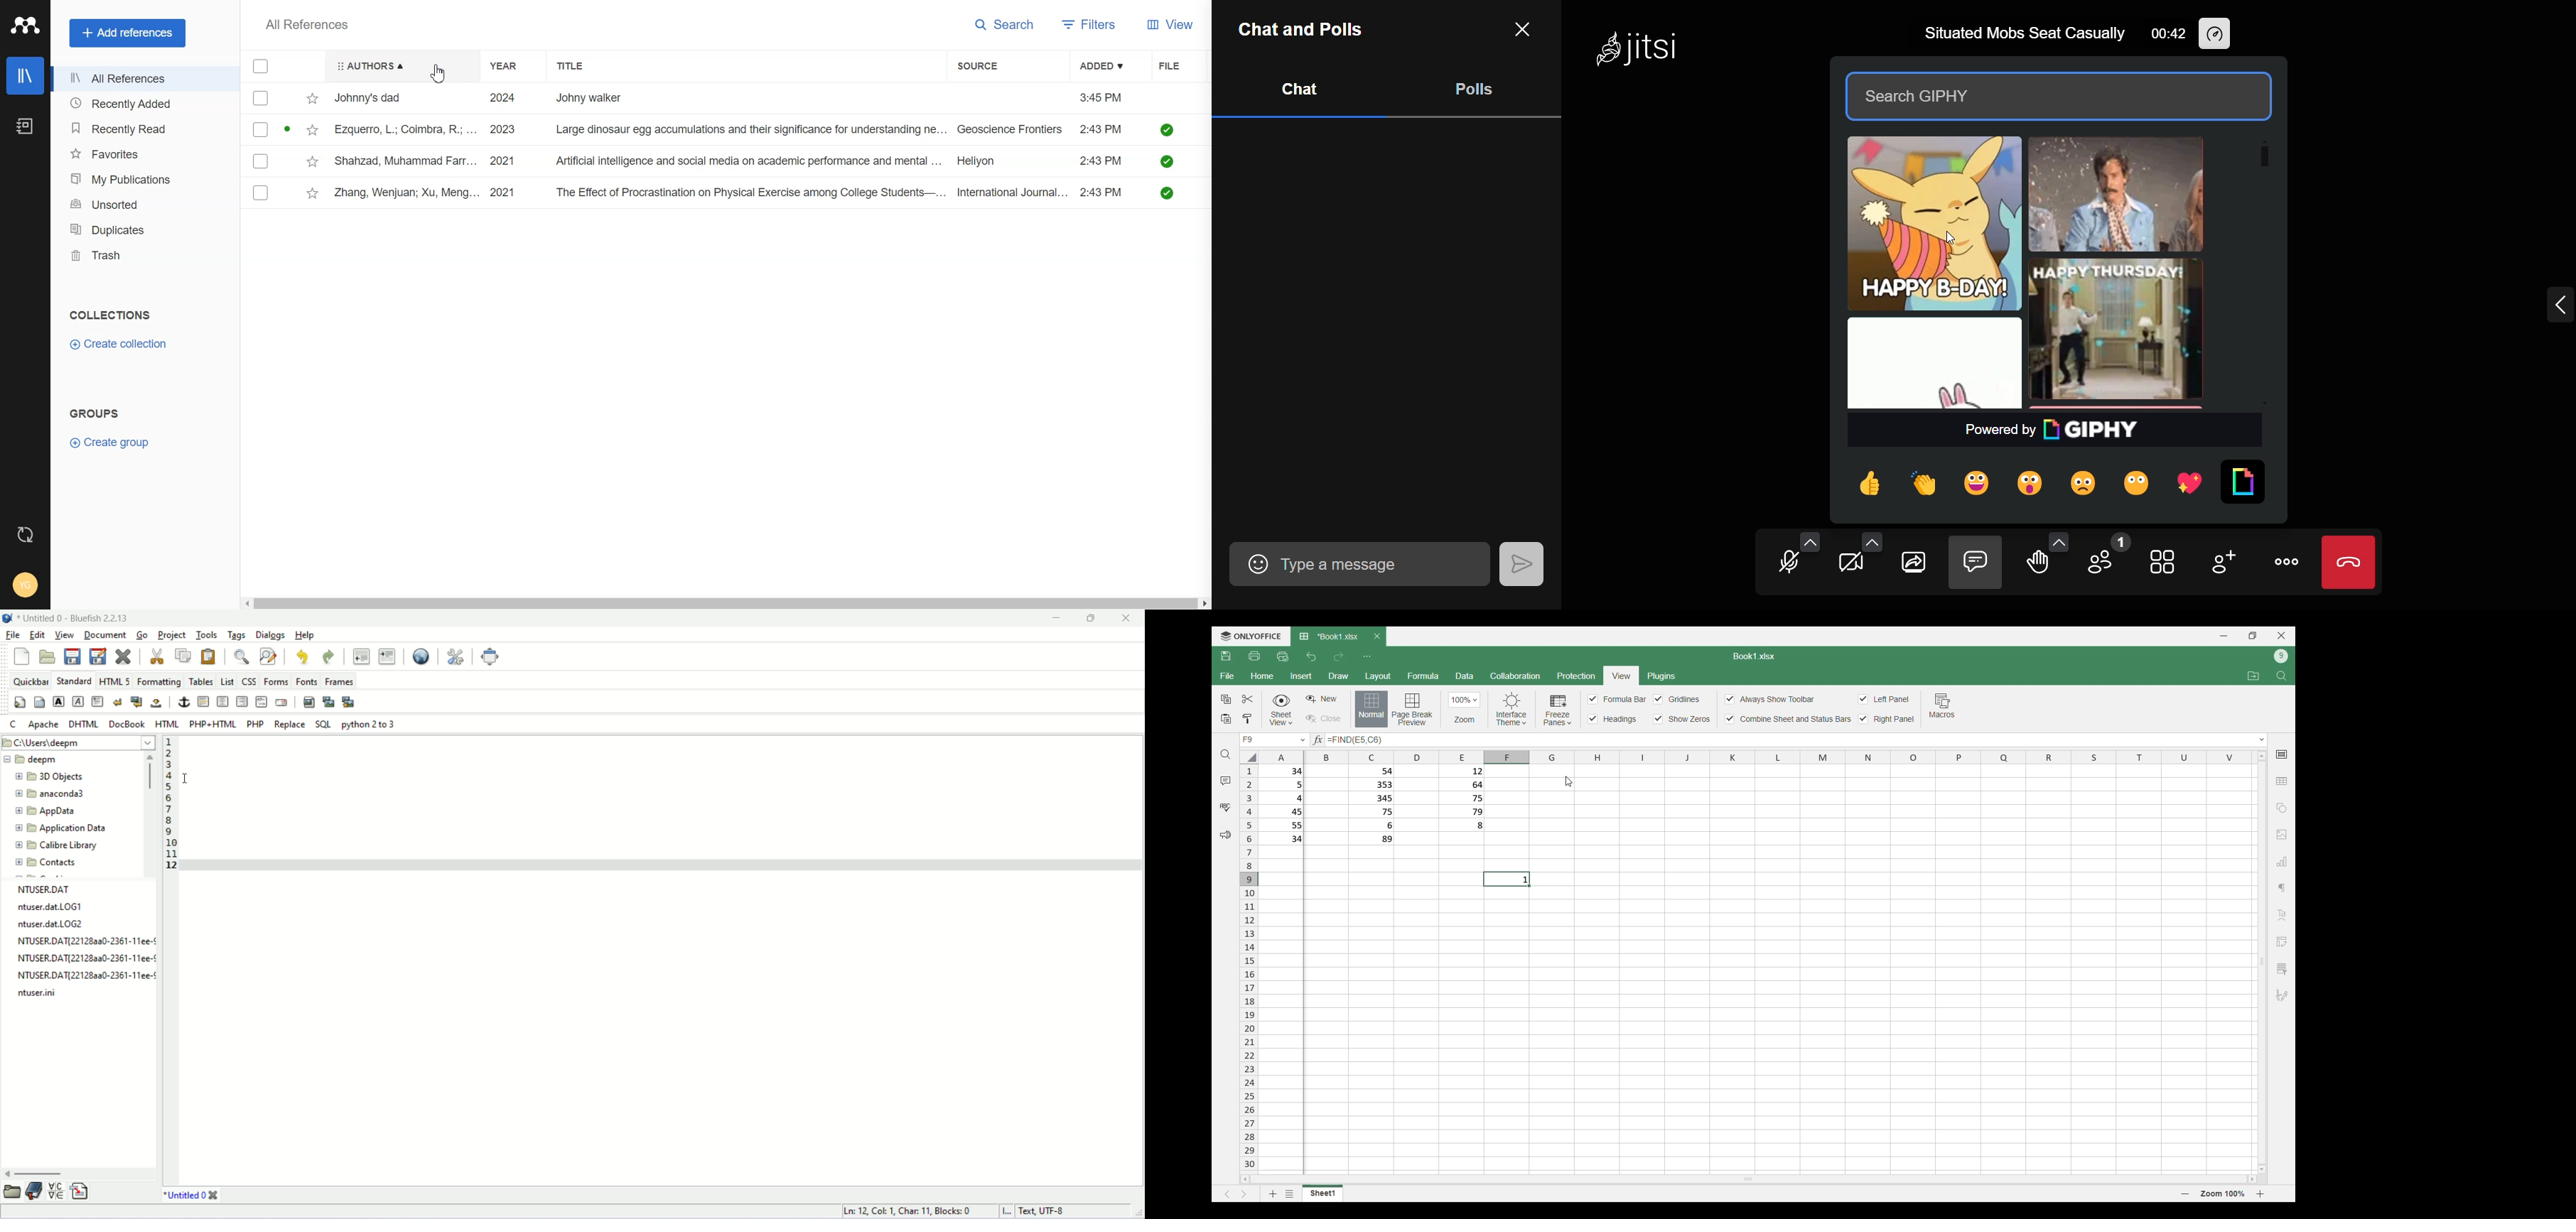  I want to click on Text, so click(111, 315).